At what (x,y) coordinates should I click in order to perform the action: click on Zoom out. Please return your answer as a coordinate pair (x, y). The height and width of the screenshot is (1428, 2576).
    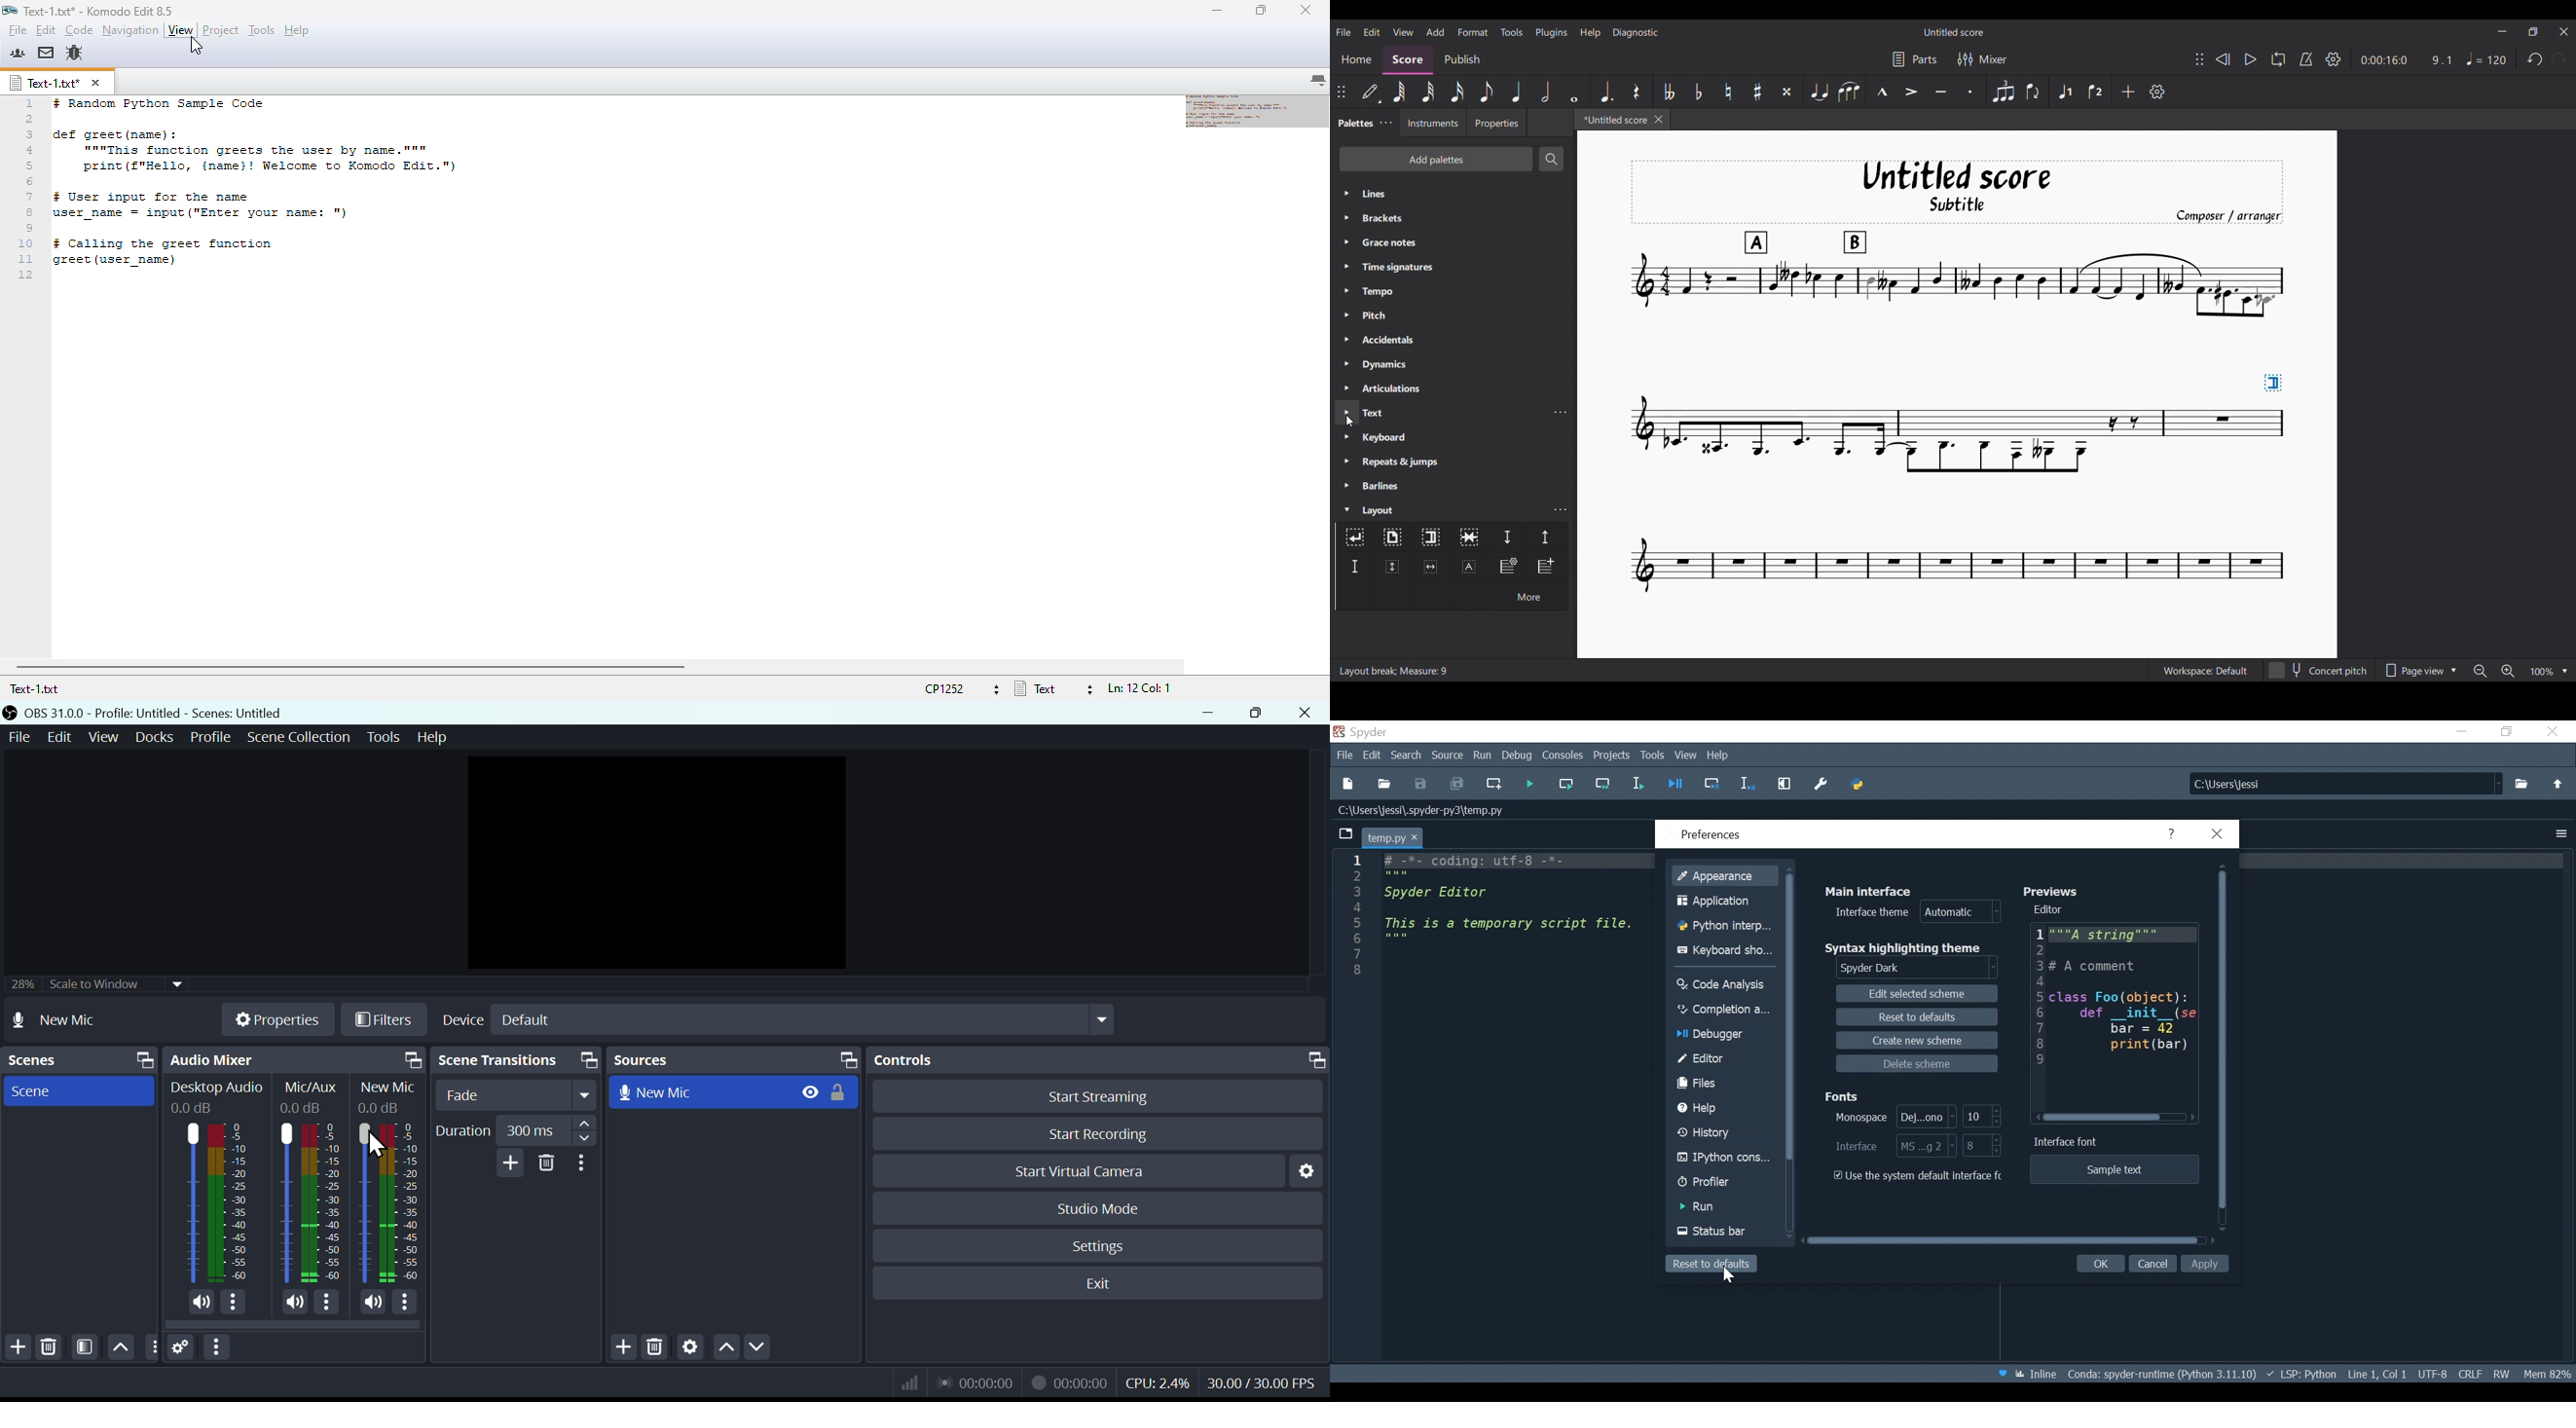
    Looking at the image, I should click on (2481, 670).